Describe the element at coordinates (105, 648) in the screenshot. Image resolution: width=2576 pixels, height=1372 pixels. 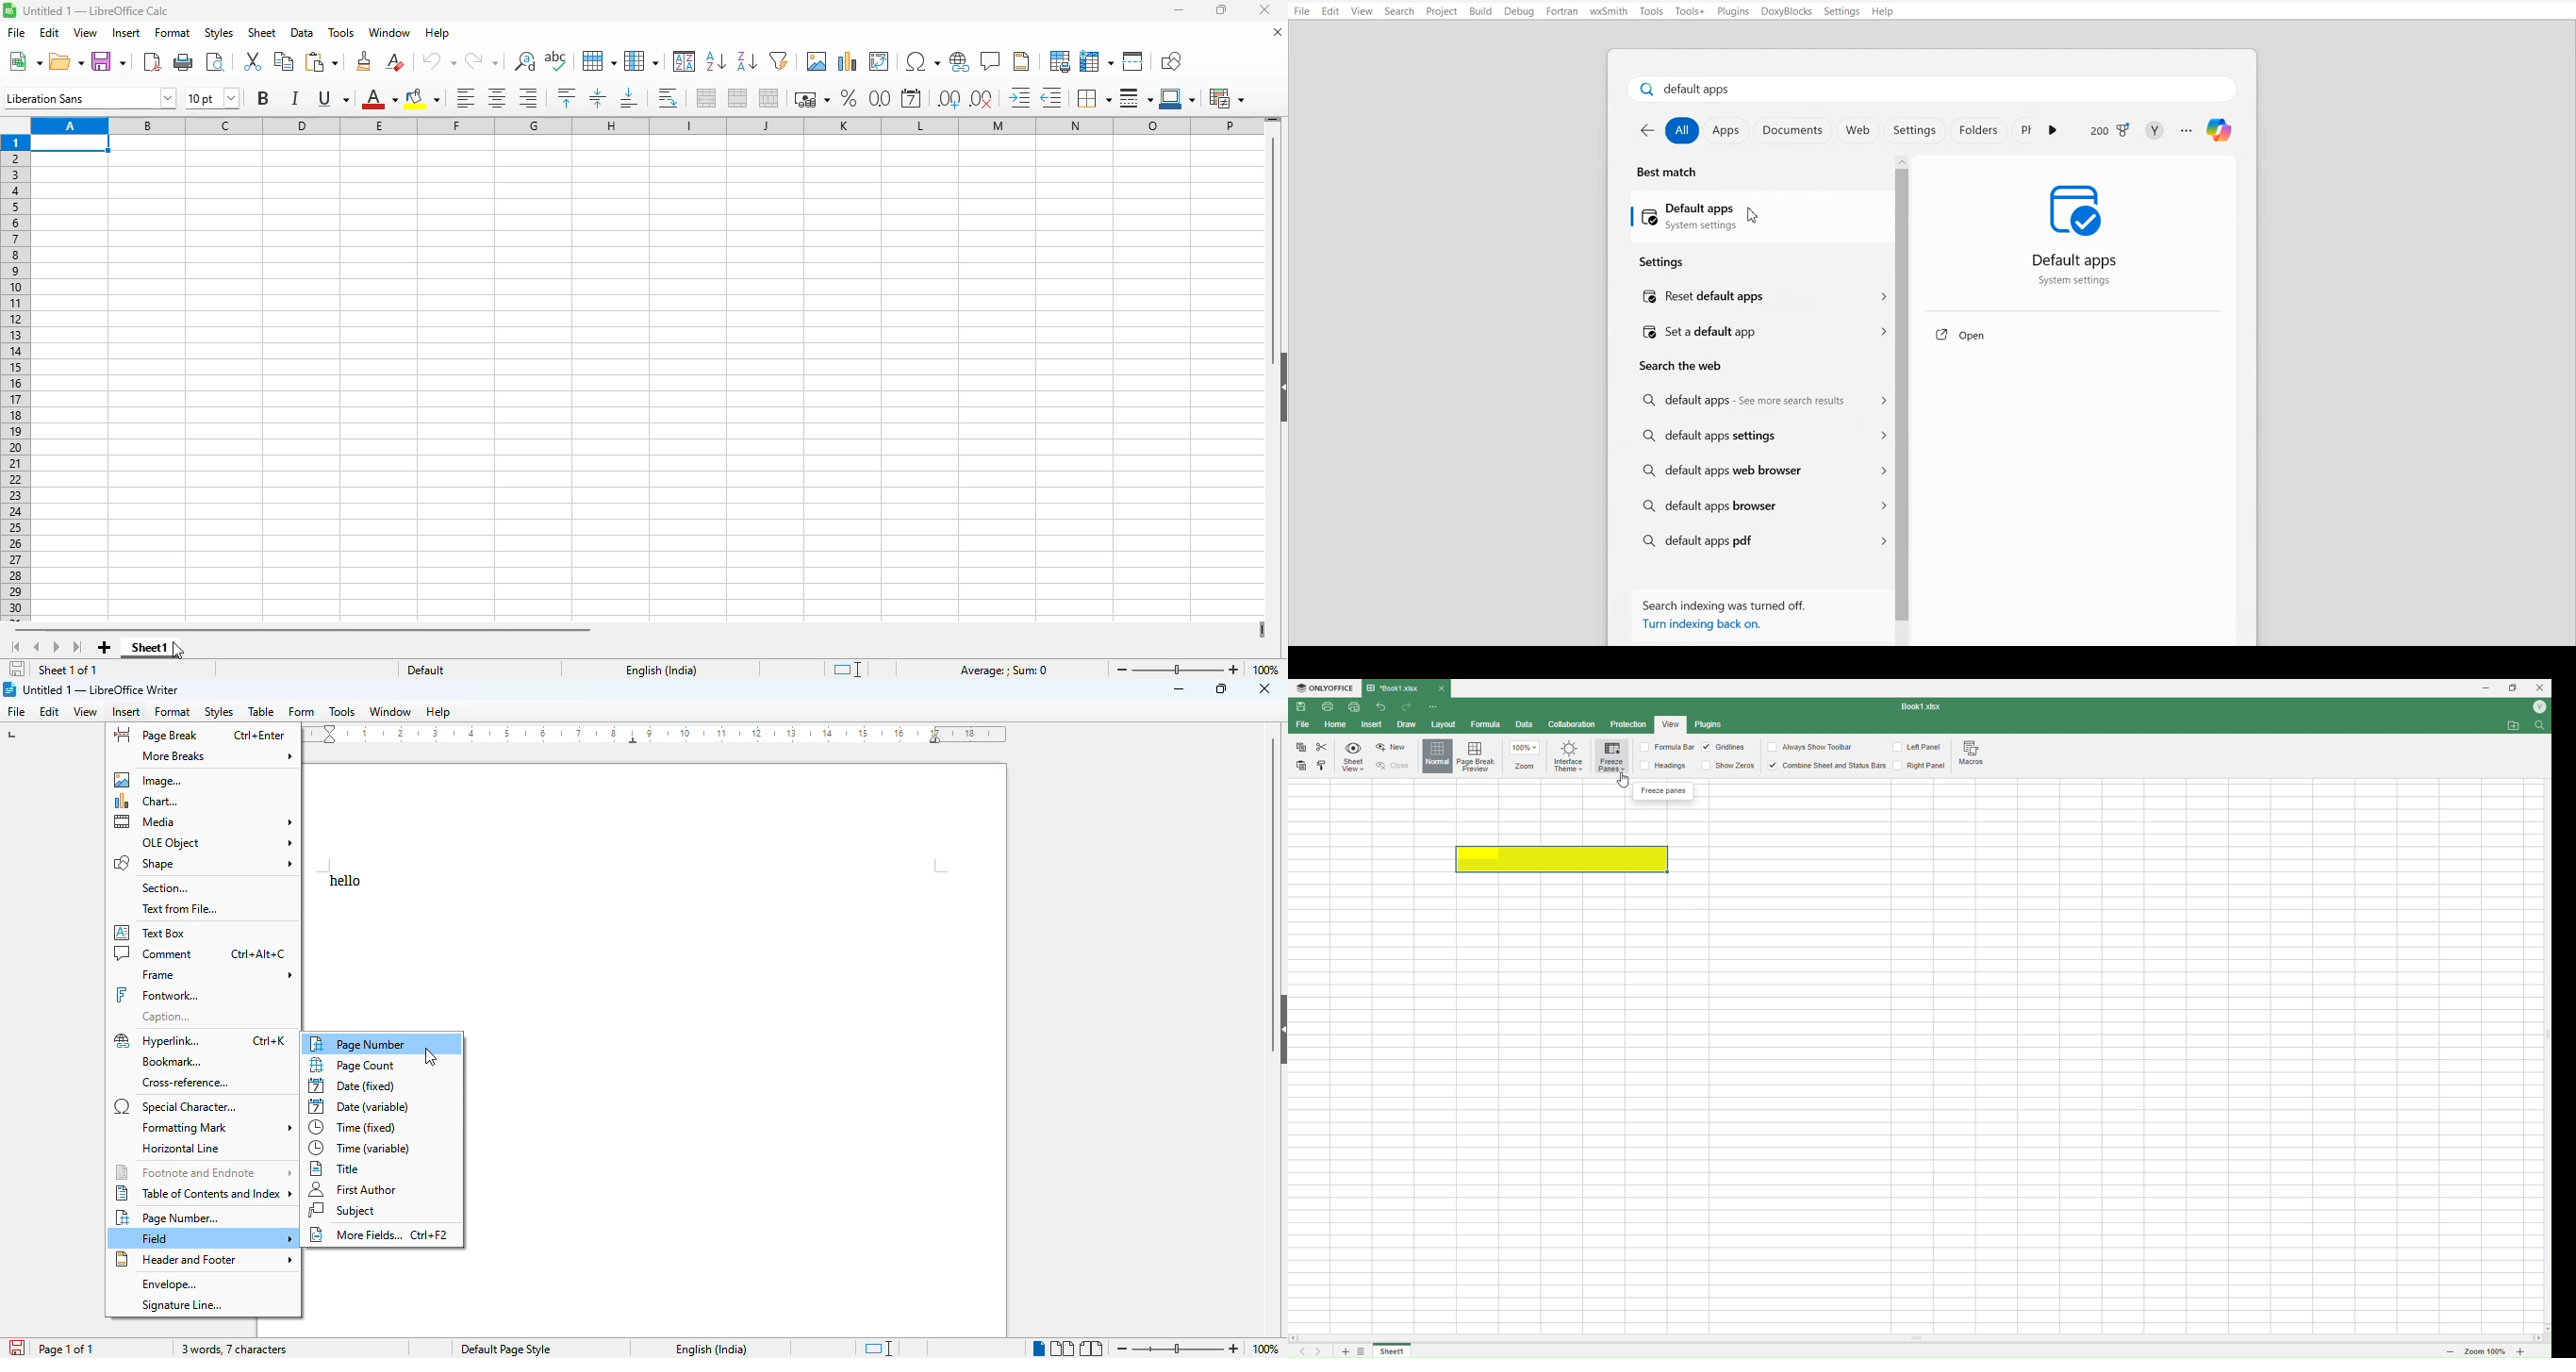
I see `add new sheet` at that location.